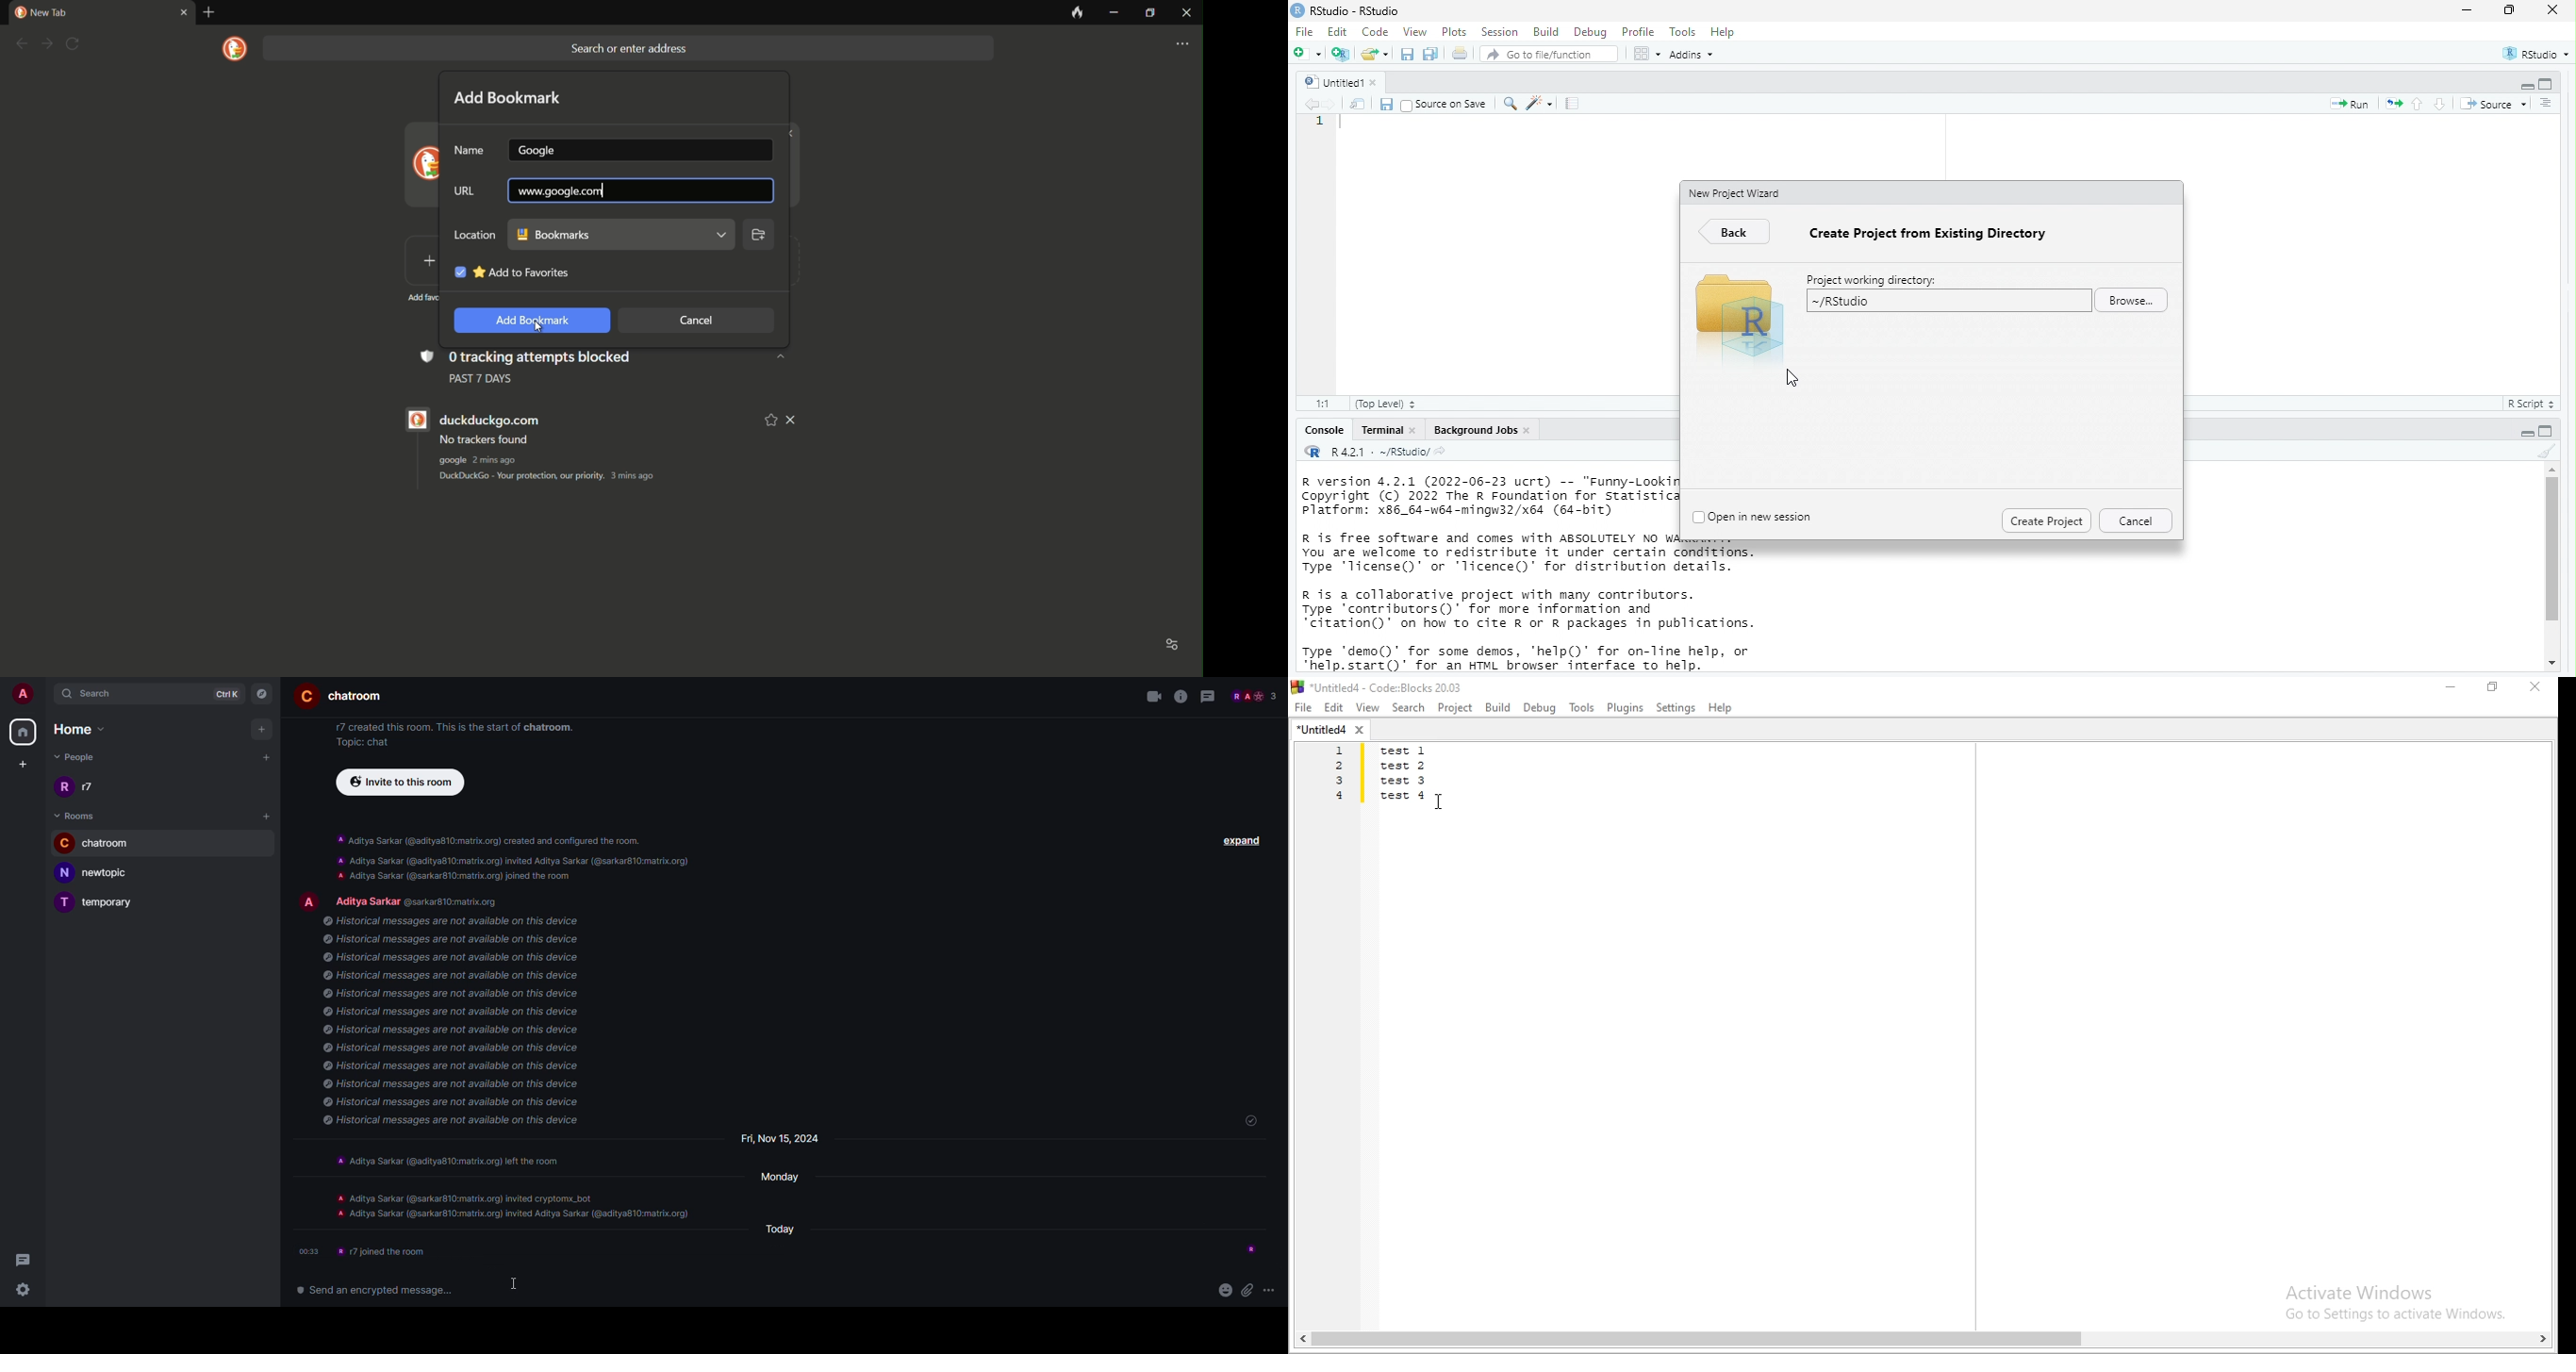 This screenshot has width=2576, height=1372. What do you see at coordinates (90, 692) in the screenshot?
I see `search` at bounding box center [90, 692].